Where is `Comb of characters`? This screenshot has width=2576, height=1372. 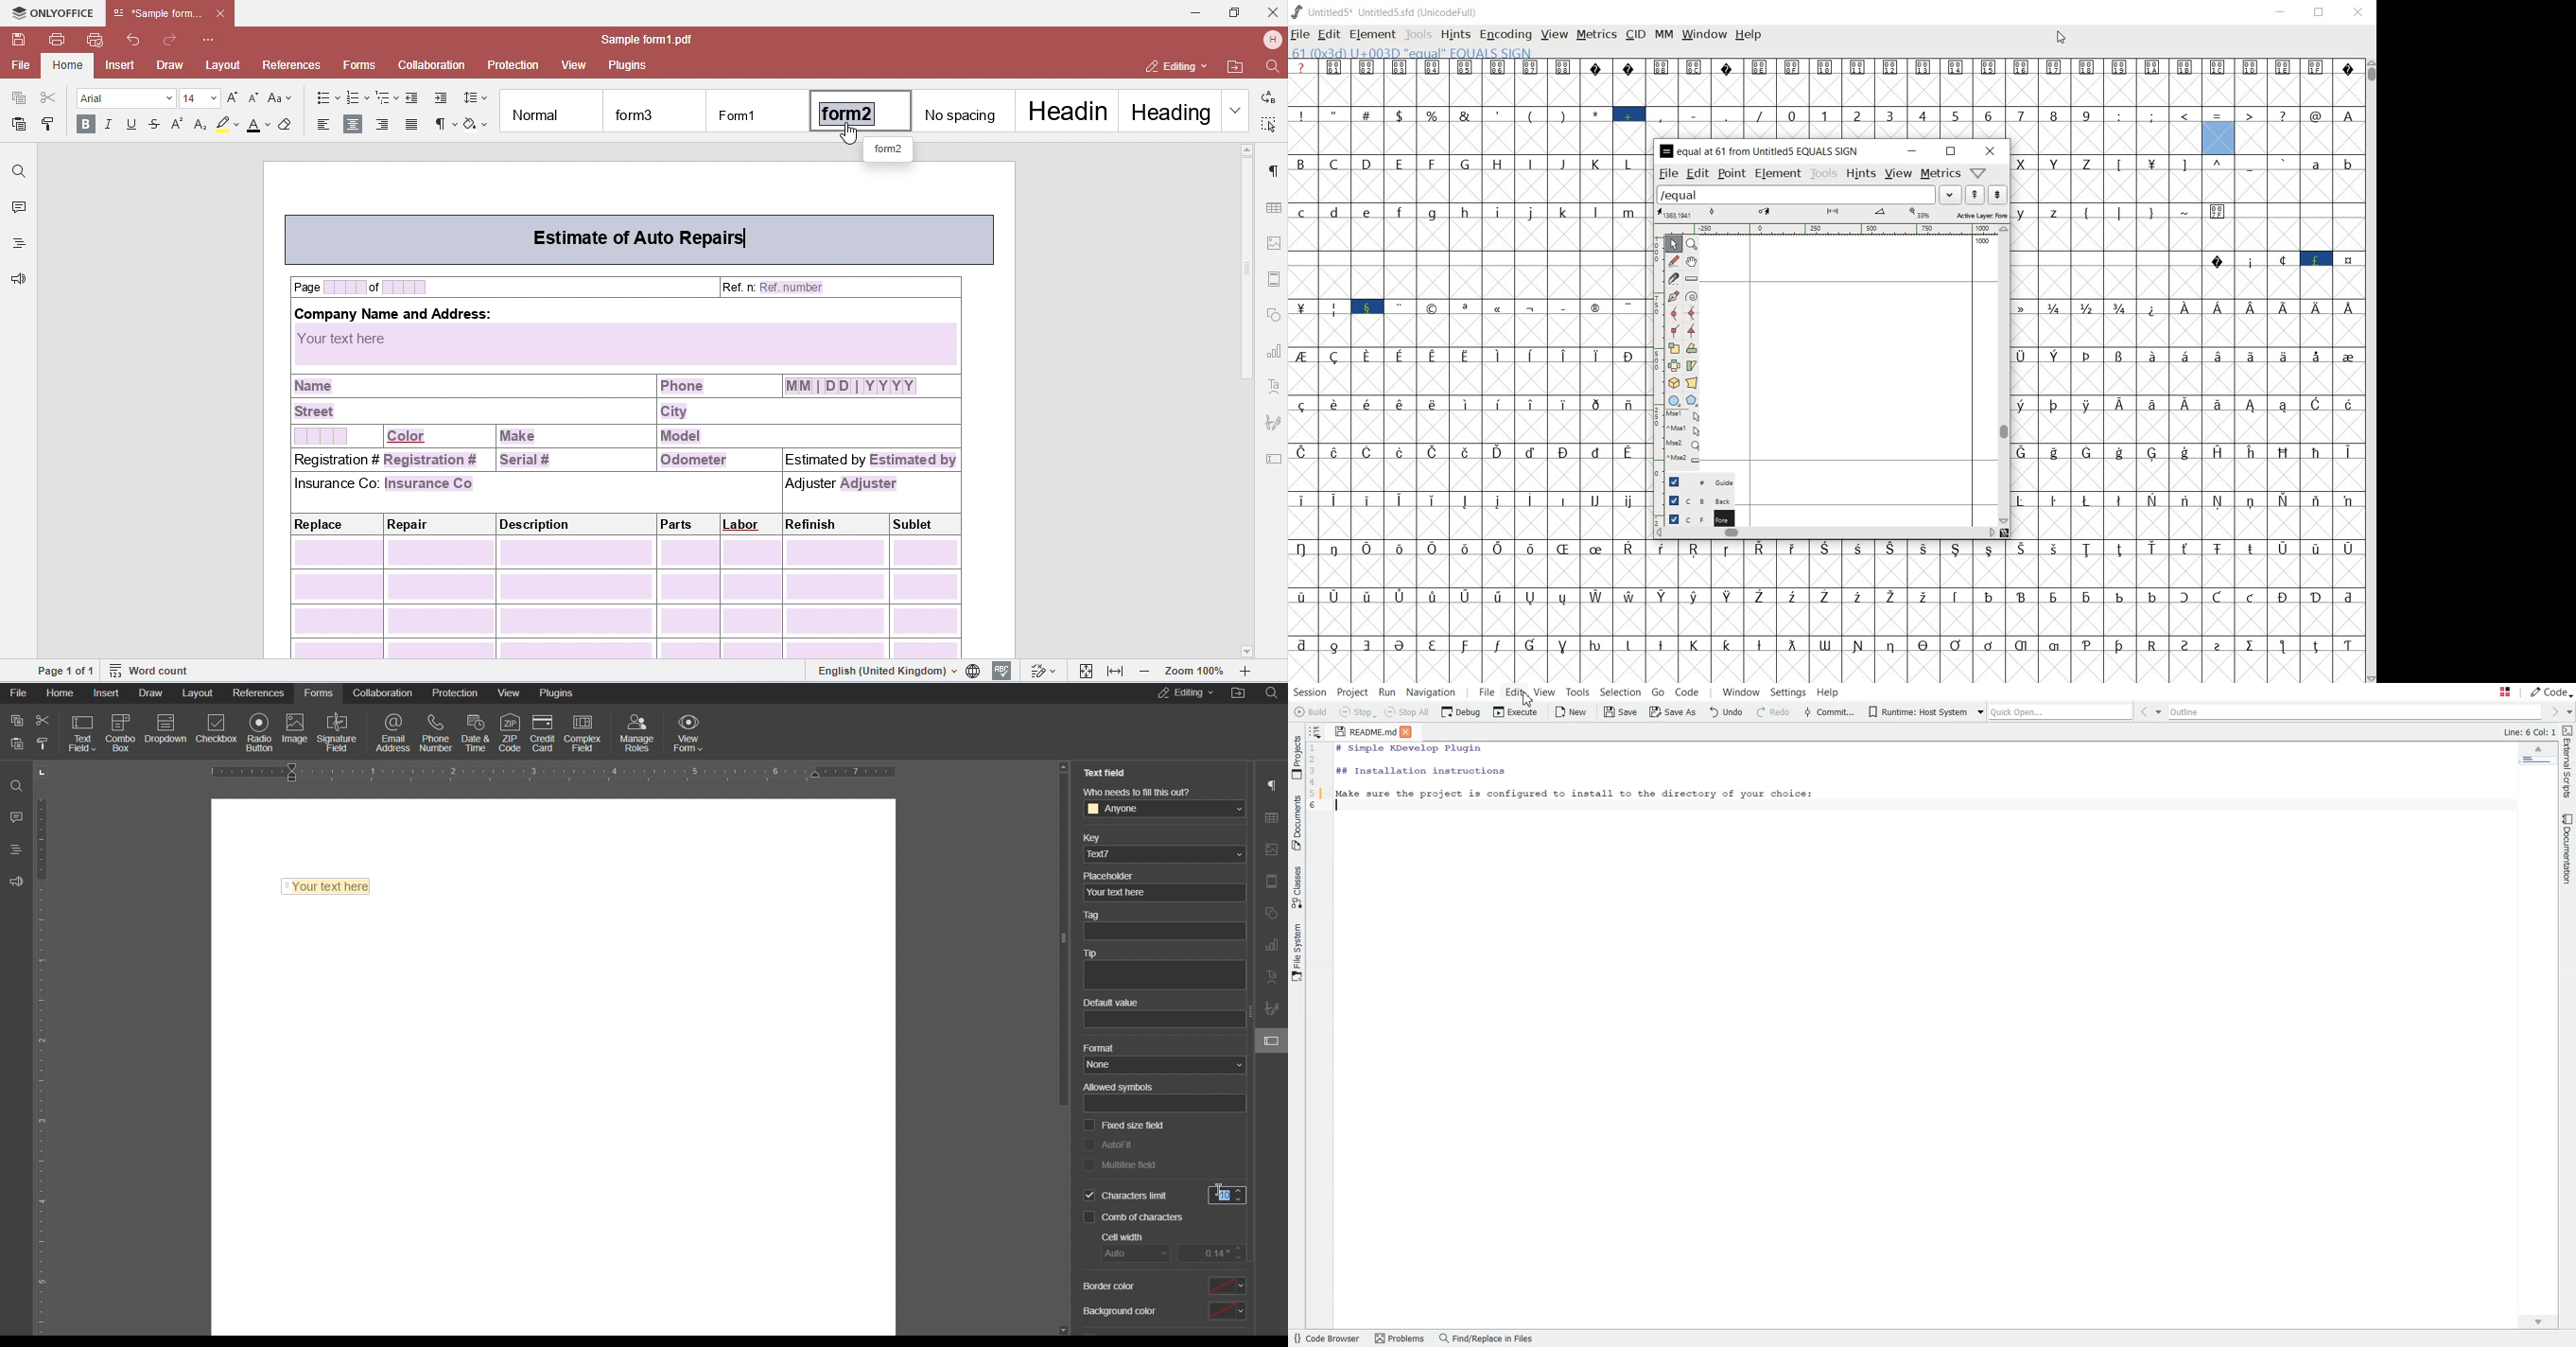 Comb of characters is located at coordinates (1137, 1220).